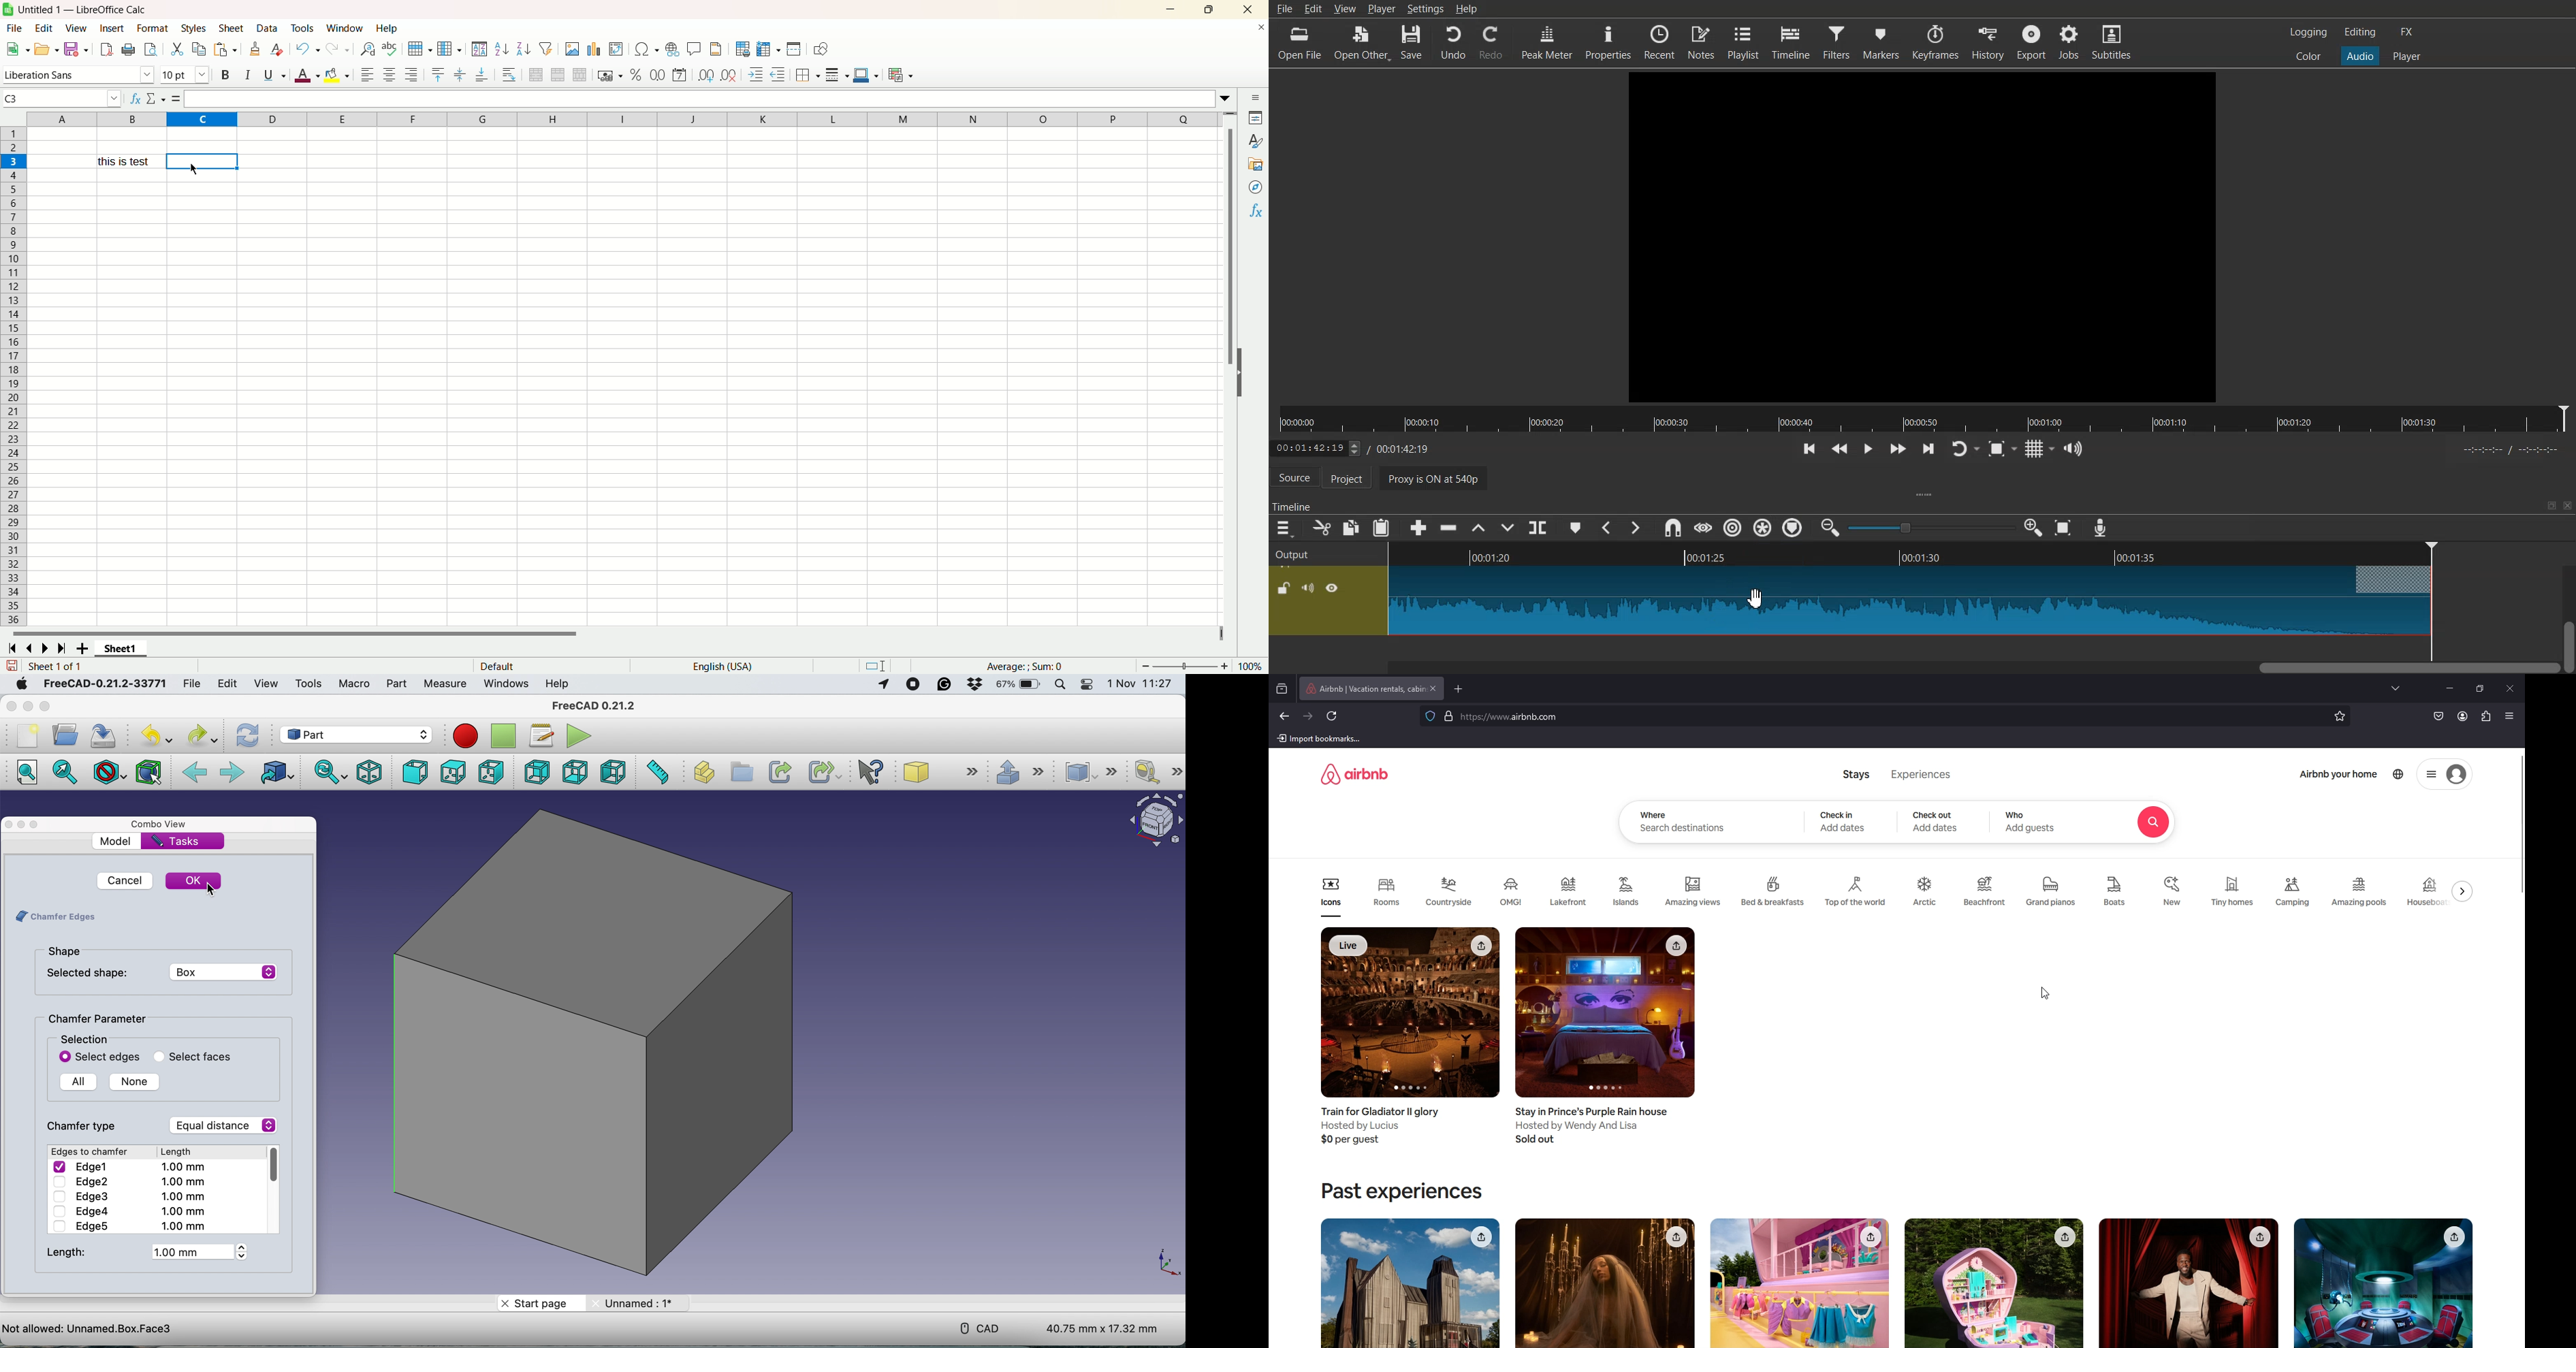 The image size is (2576, 1372). What do you see at coordinates (522, 48) in the screenshot?
I see `sort descending` at bounding box center [522, 48].